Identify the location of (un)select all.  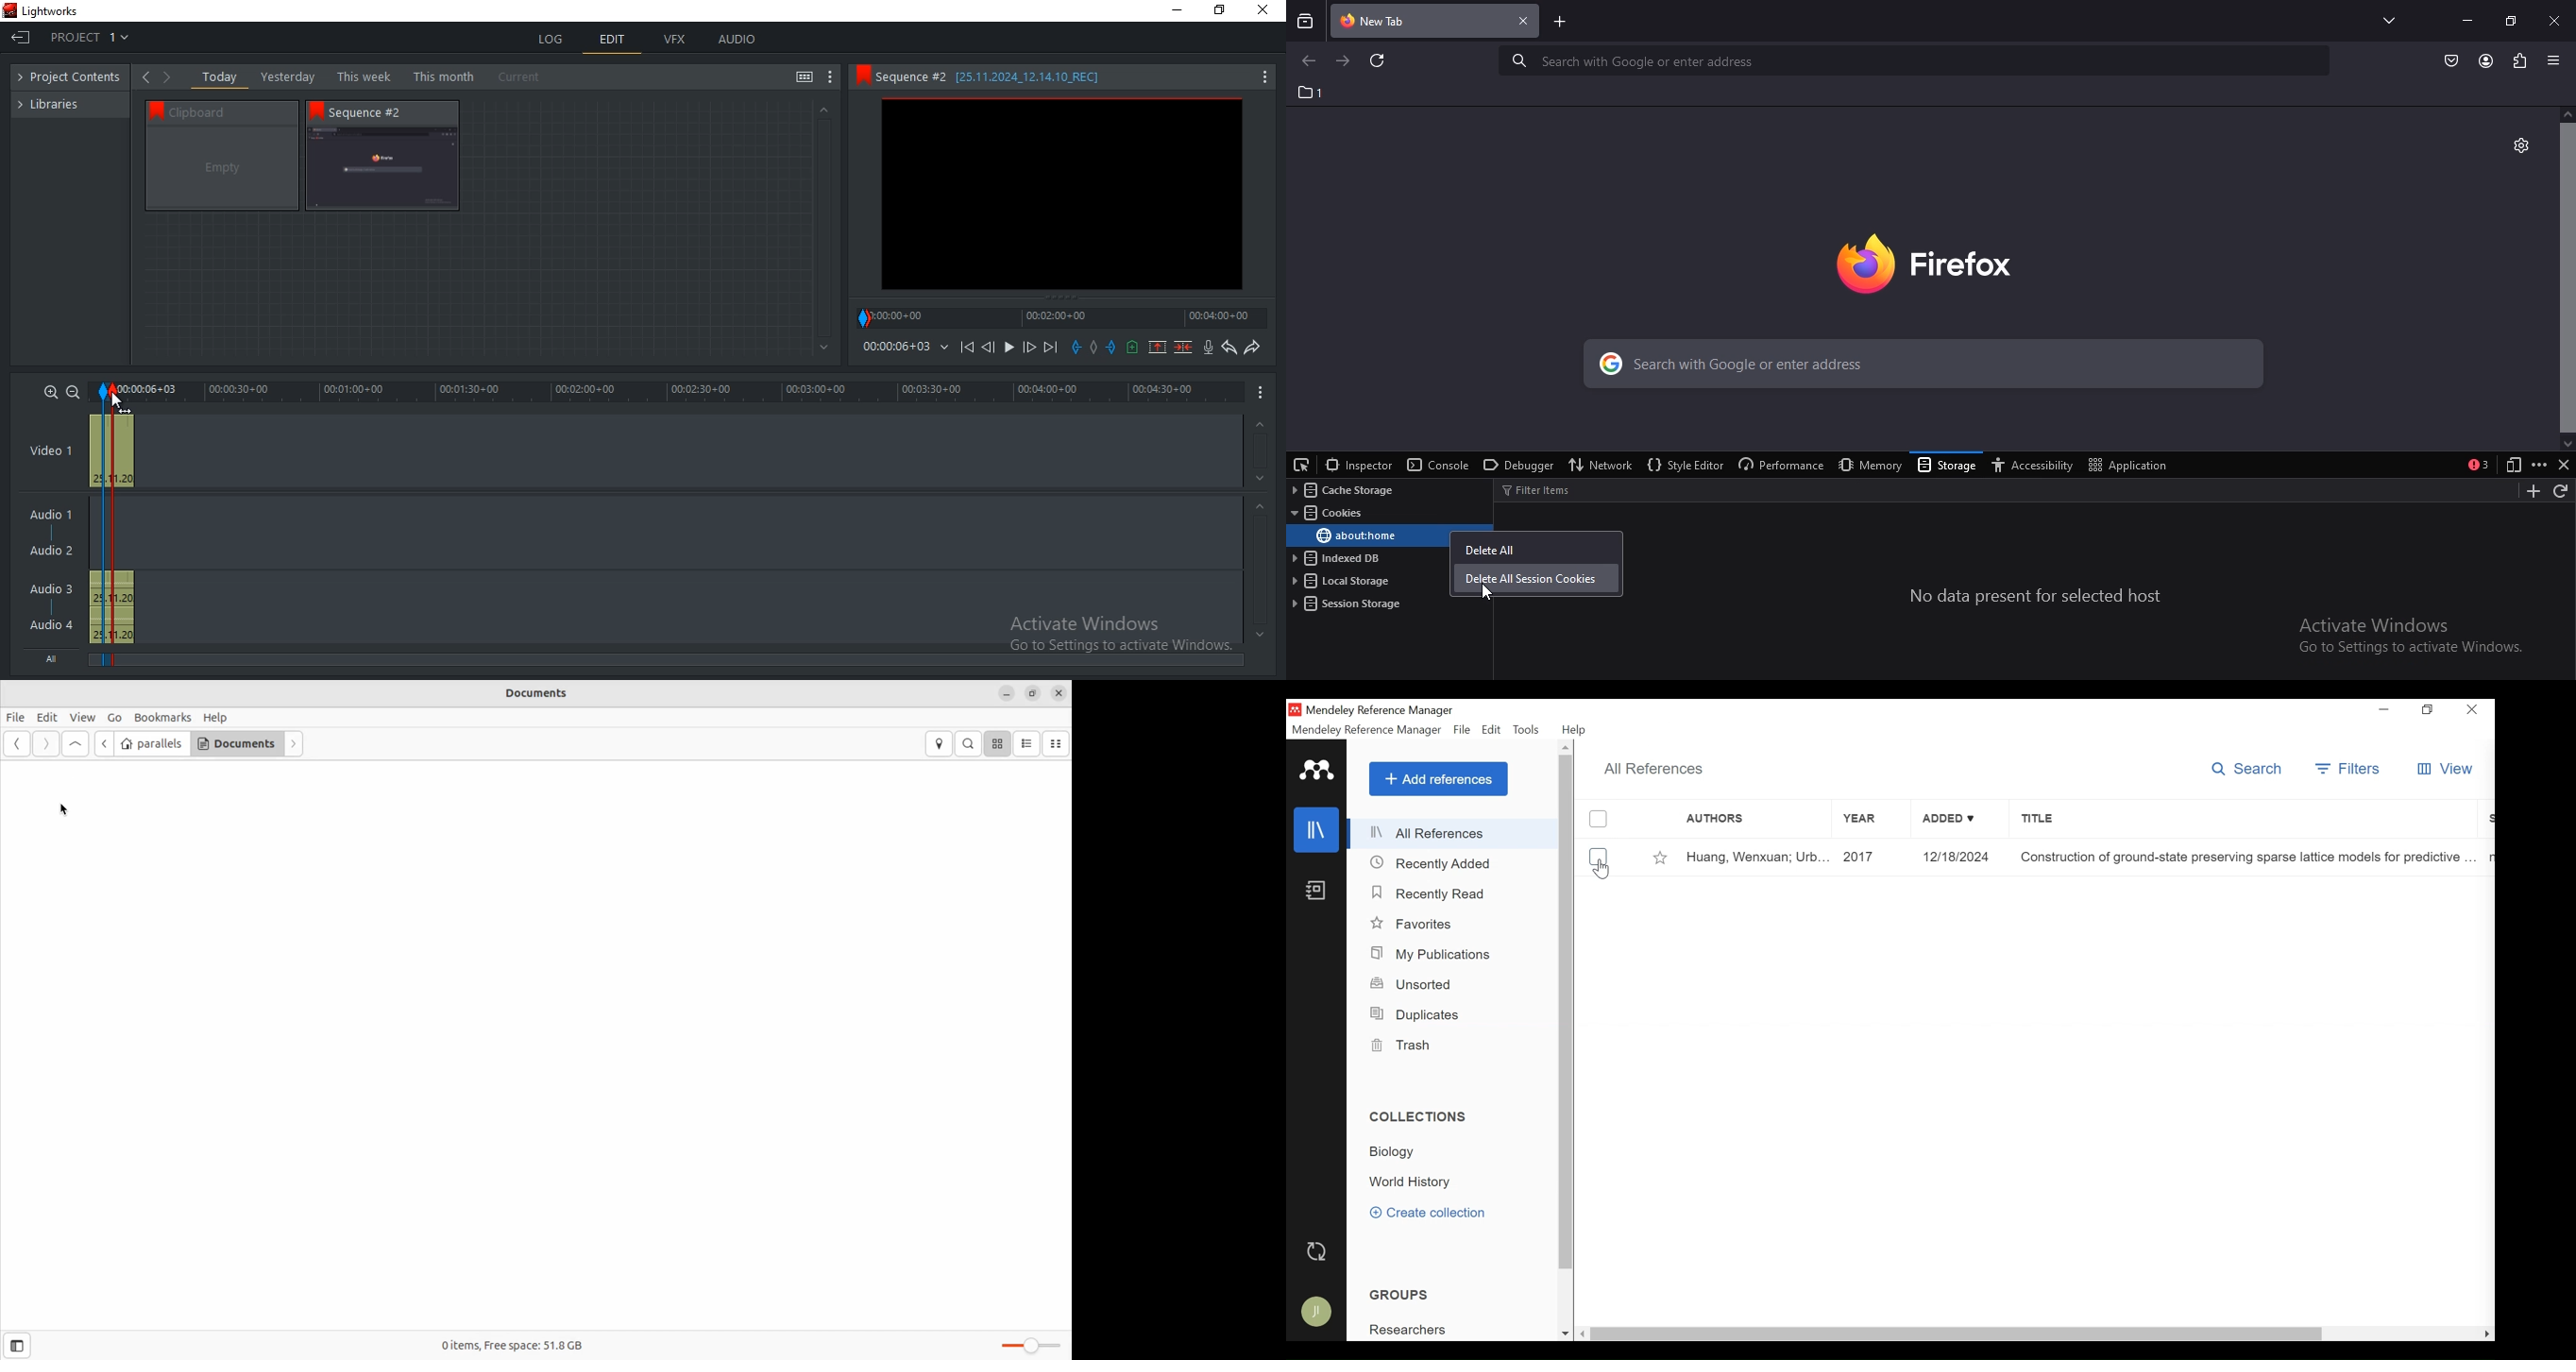
(1598, 820).